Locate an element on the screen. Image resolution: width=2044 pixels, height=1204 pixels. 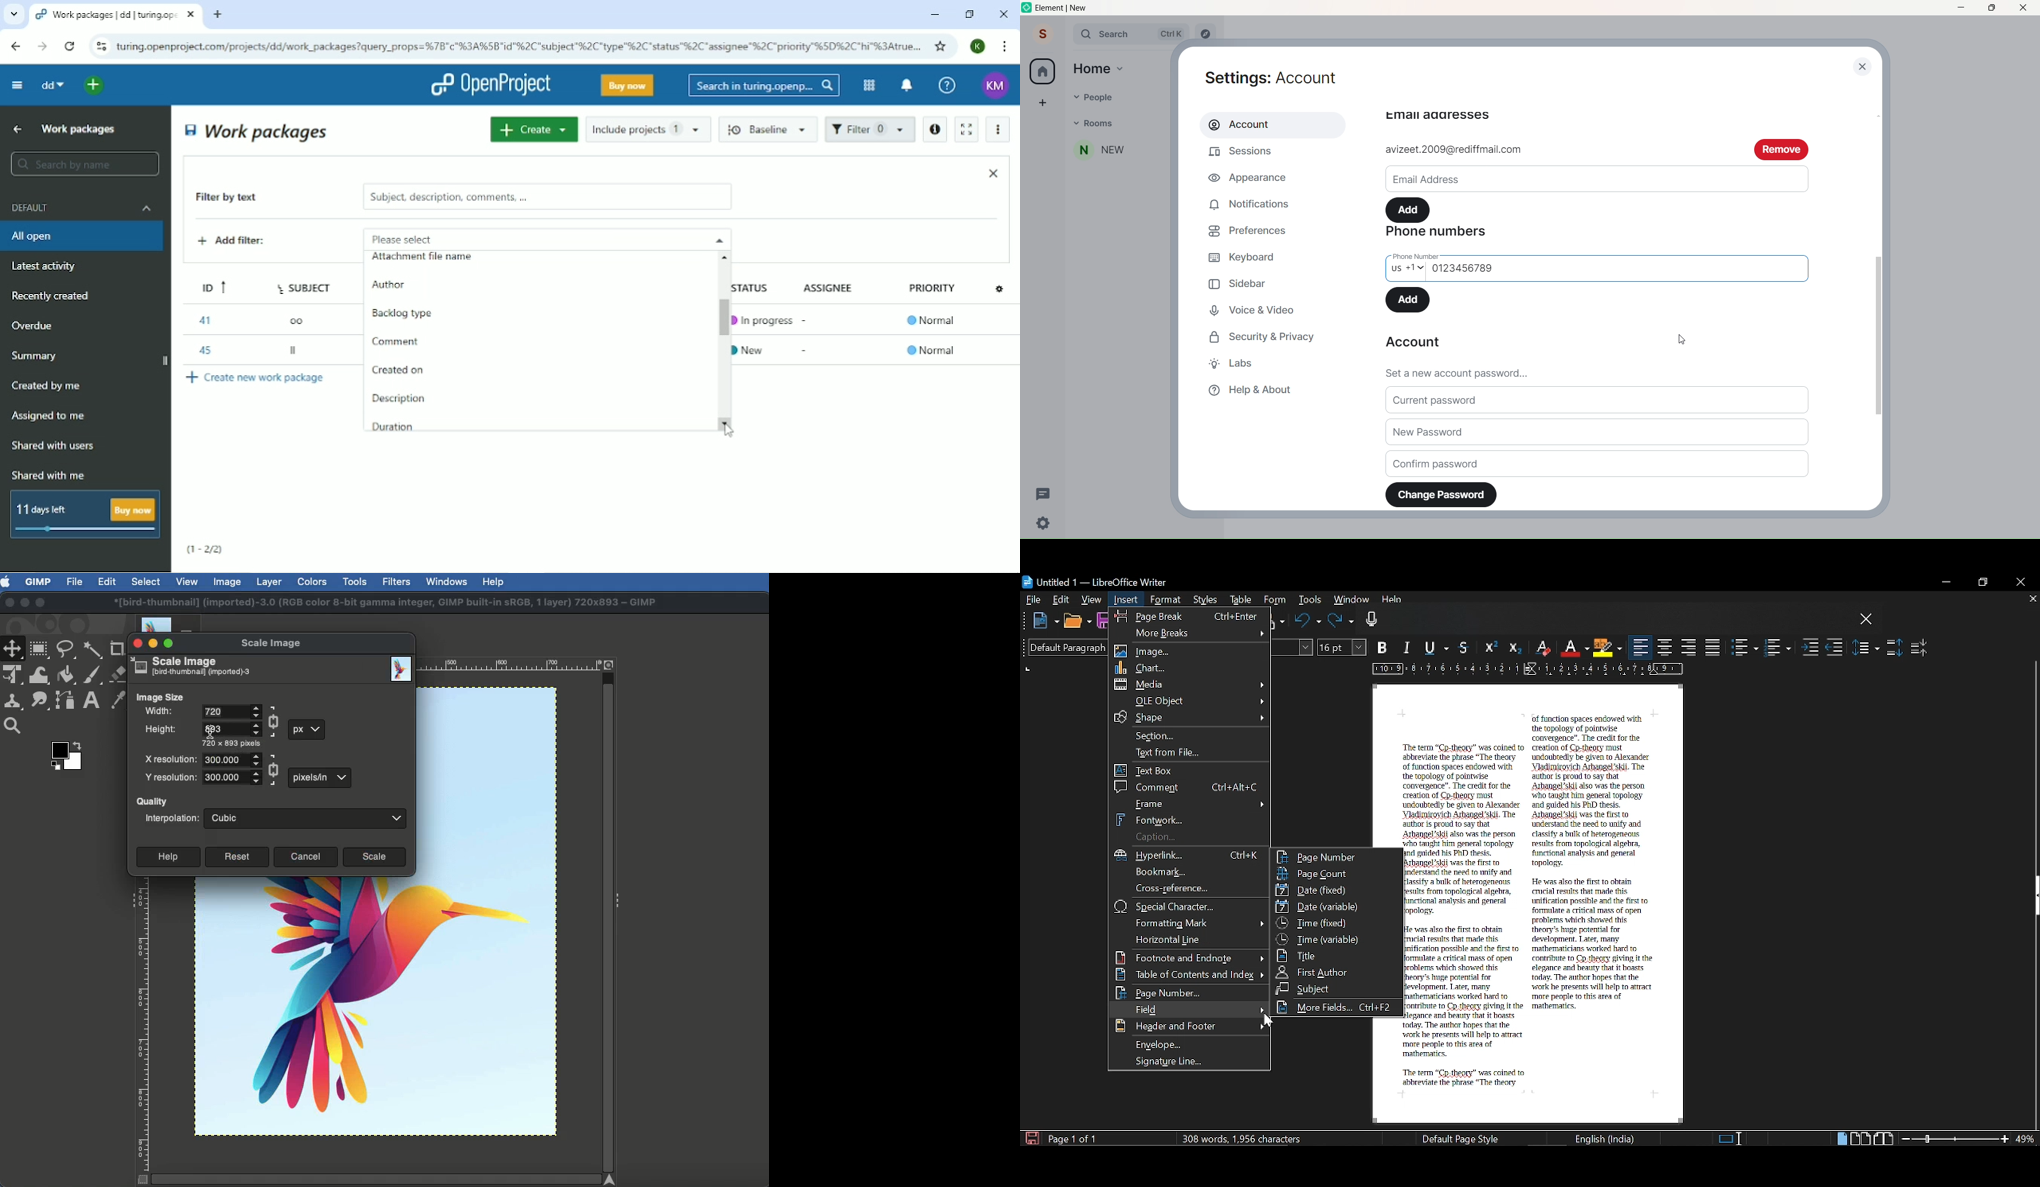
Collapse project menu is located at coordinates (16, 84).